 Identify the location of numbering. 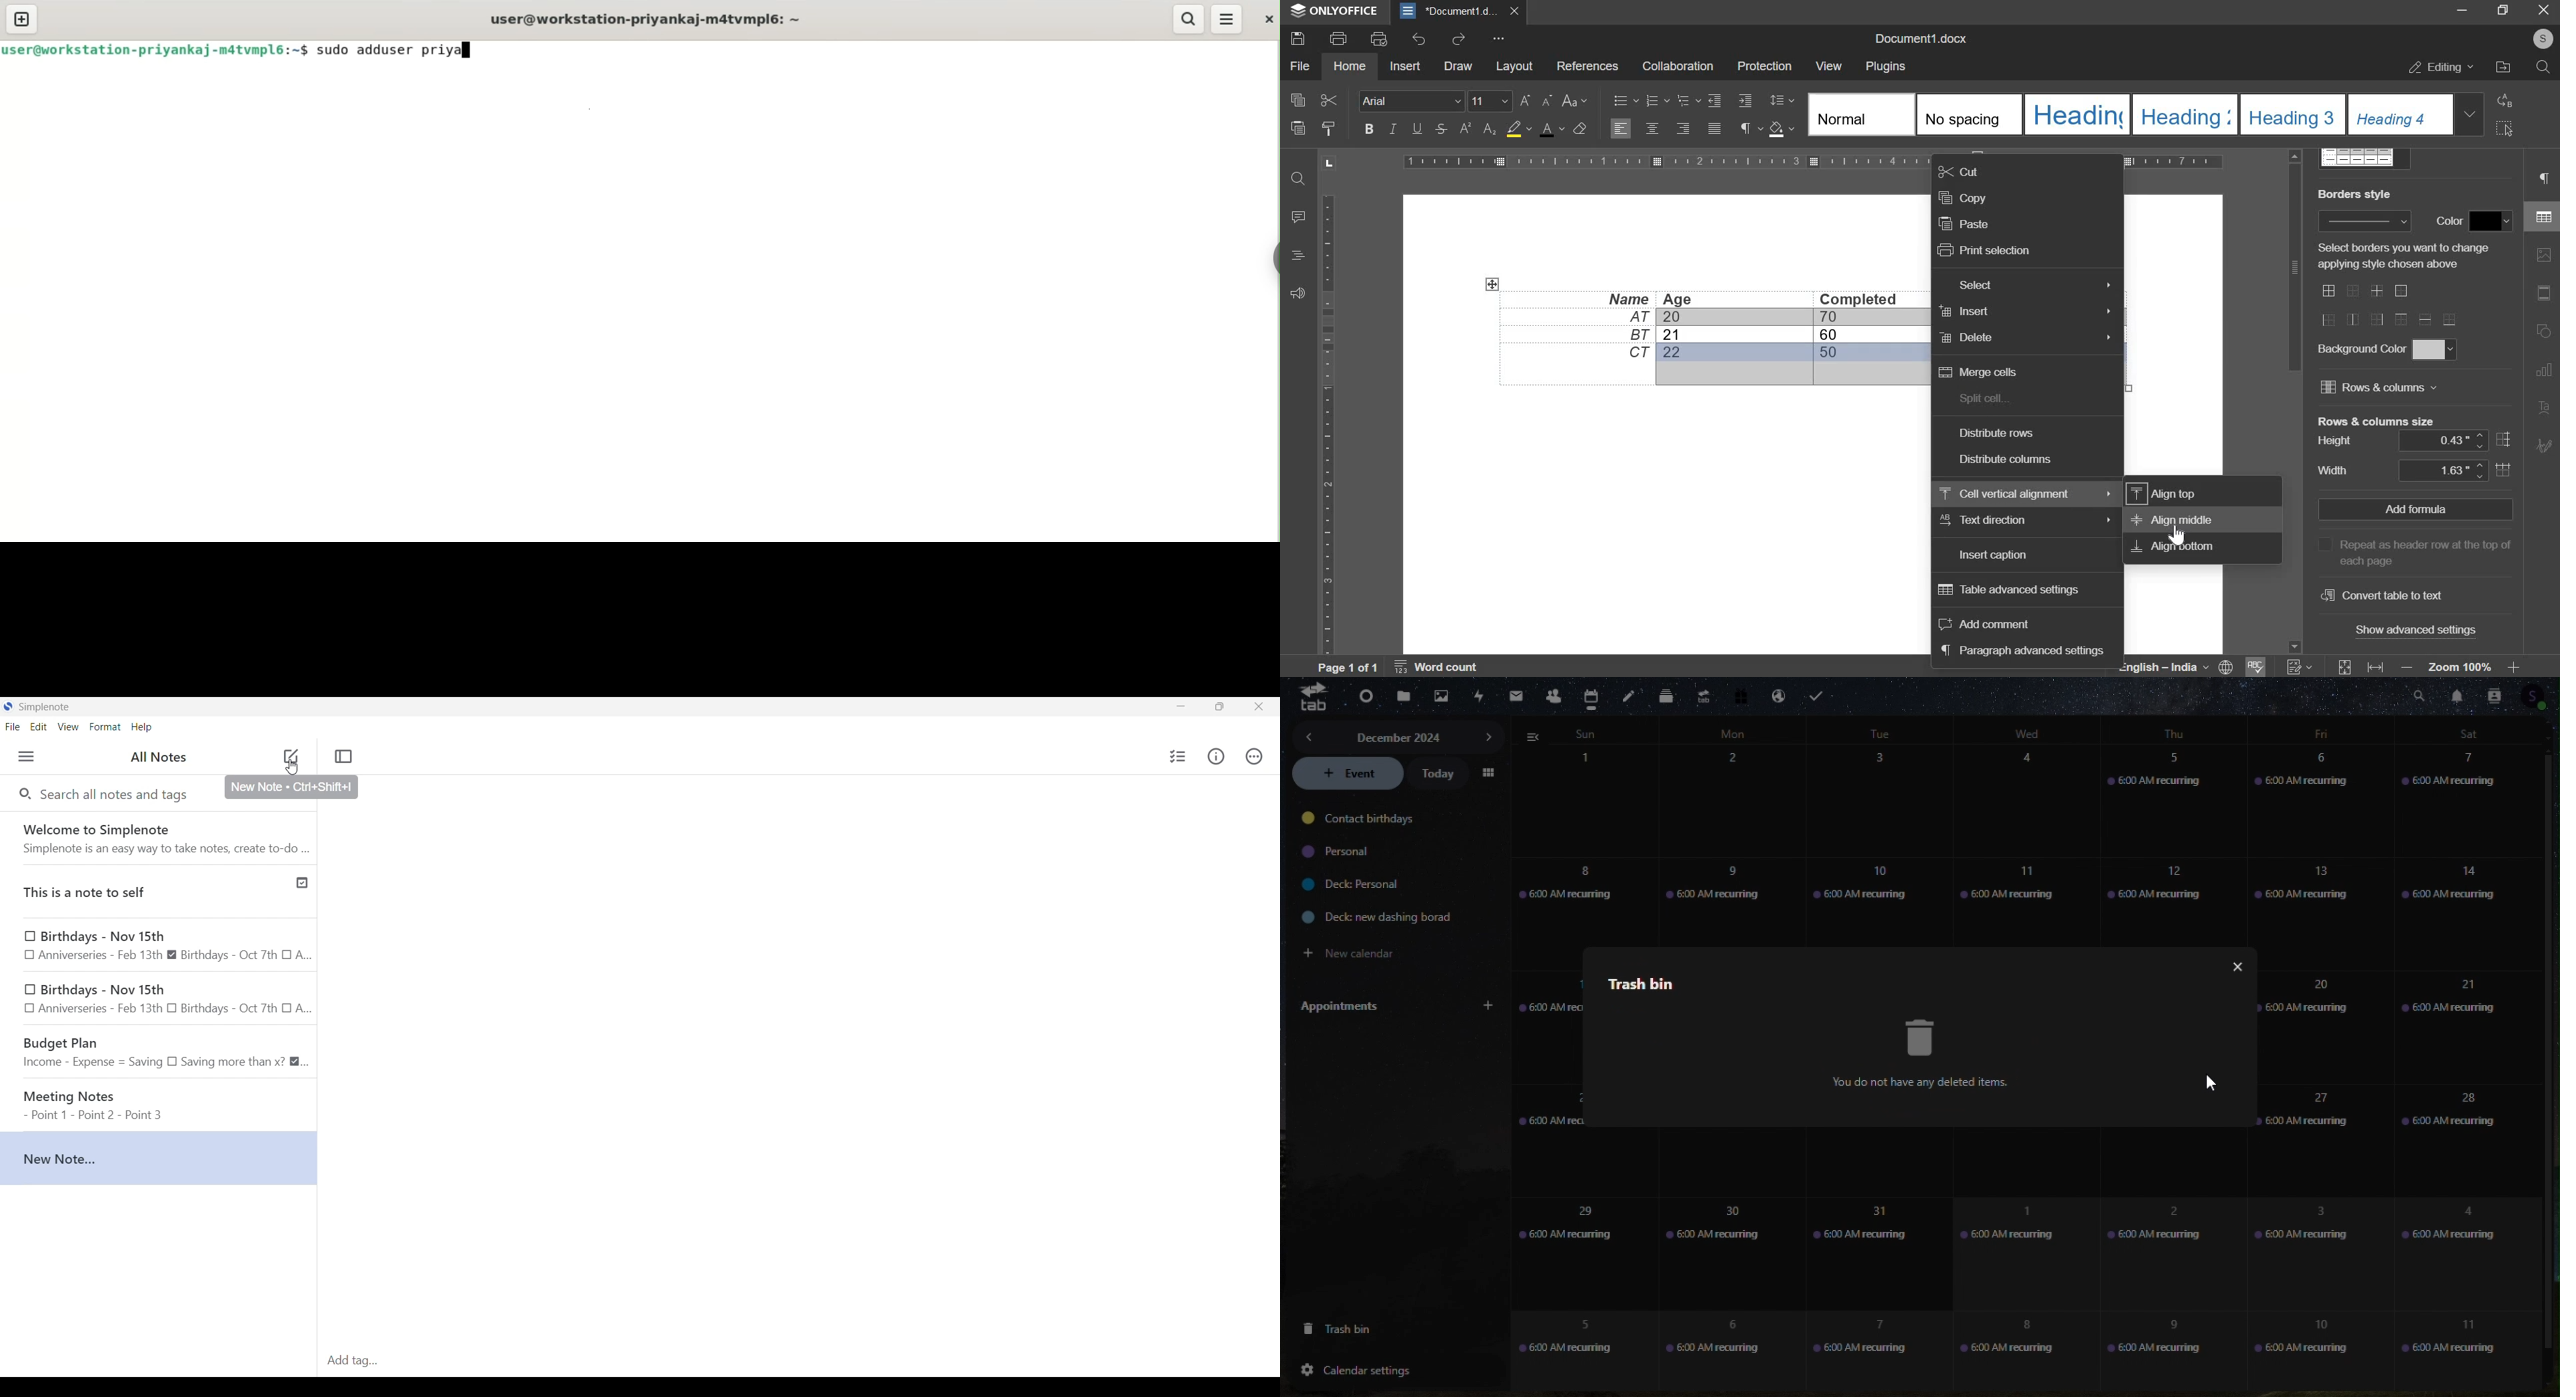
(2300, 667).